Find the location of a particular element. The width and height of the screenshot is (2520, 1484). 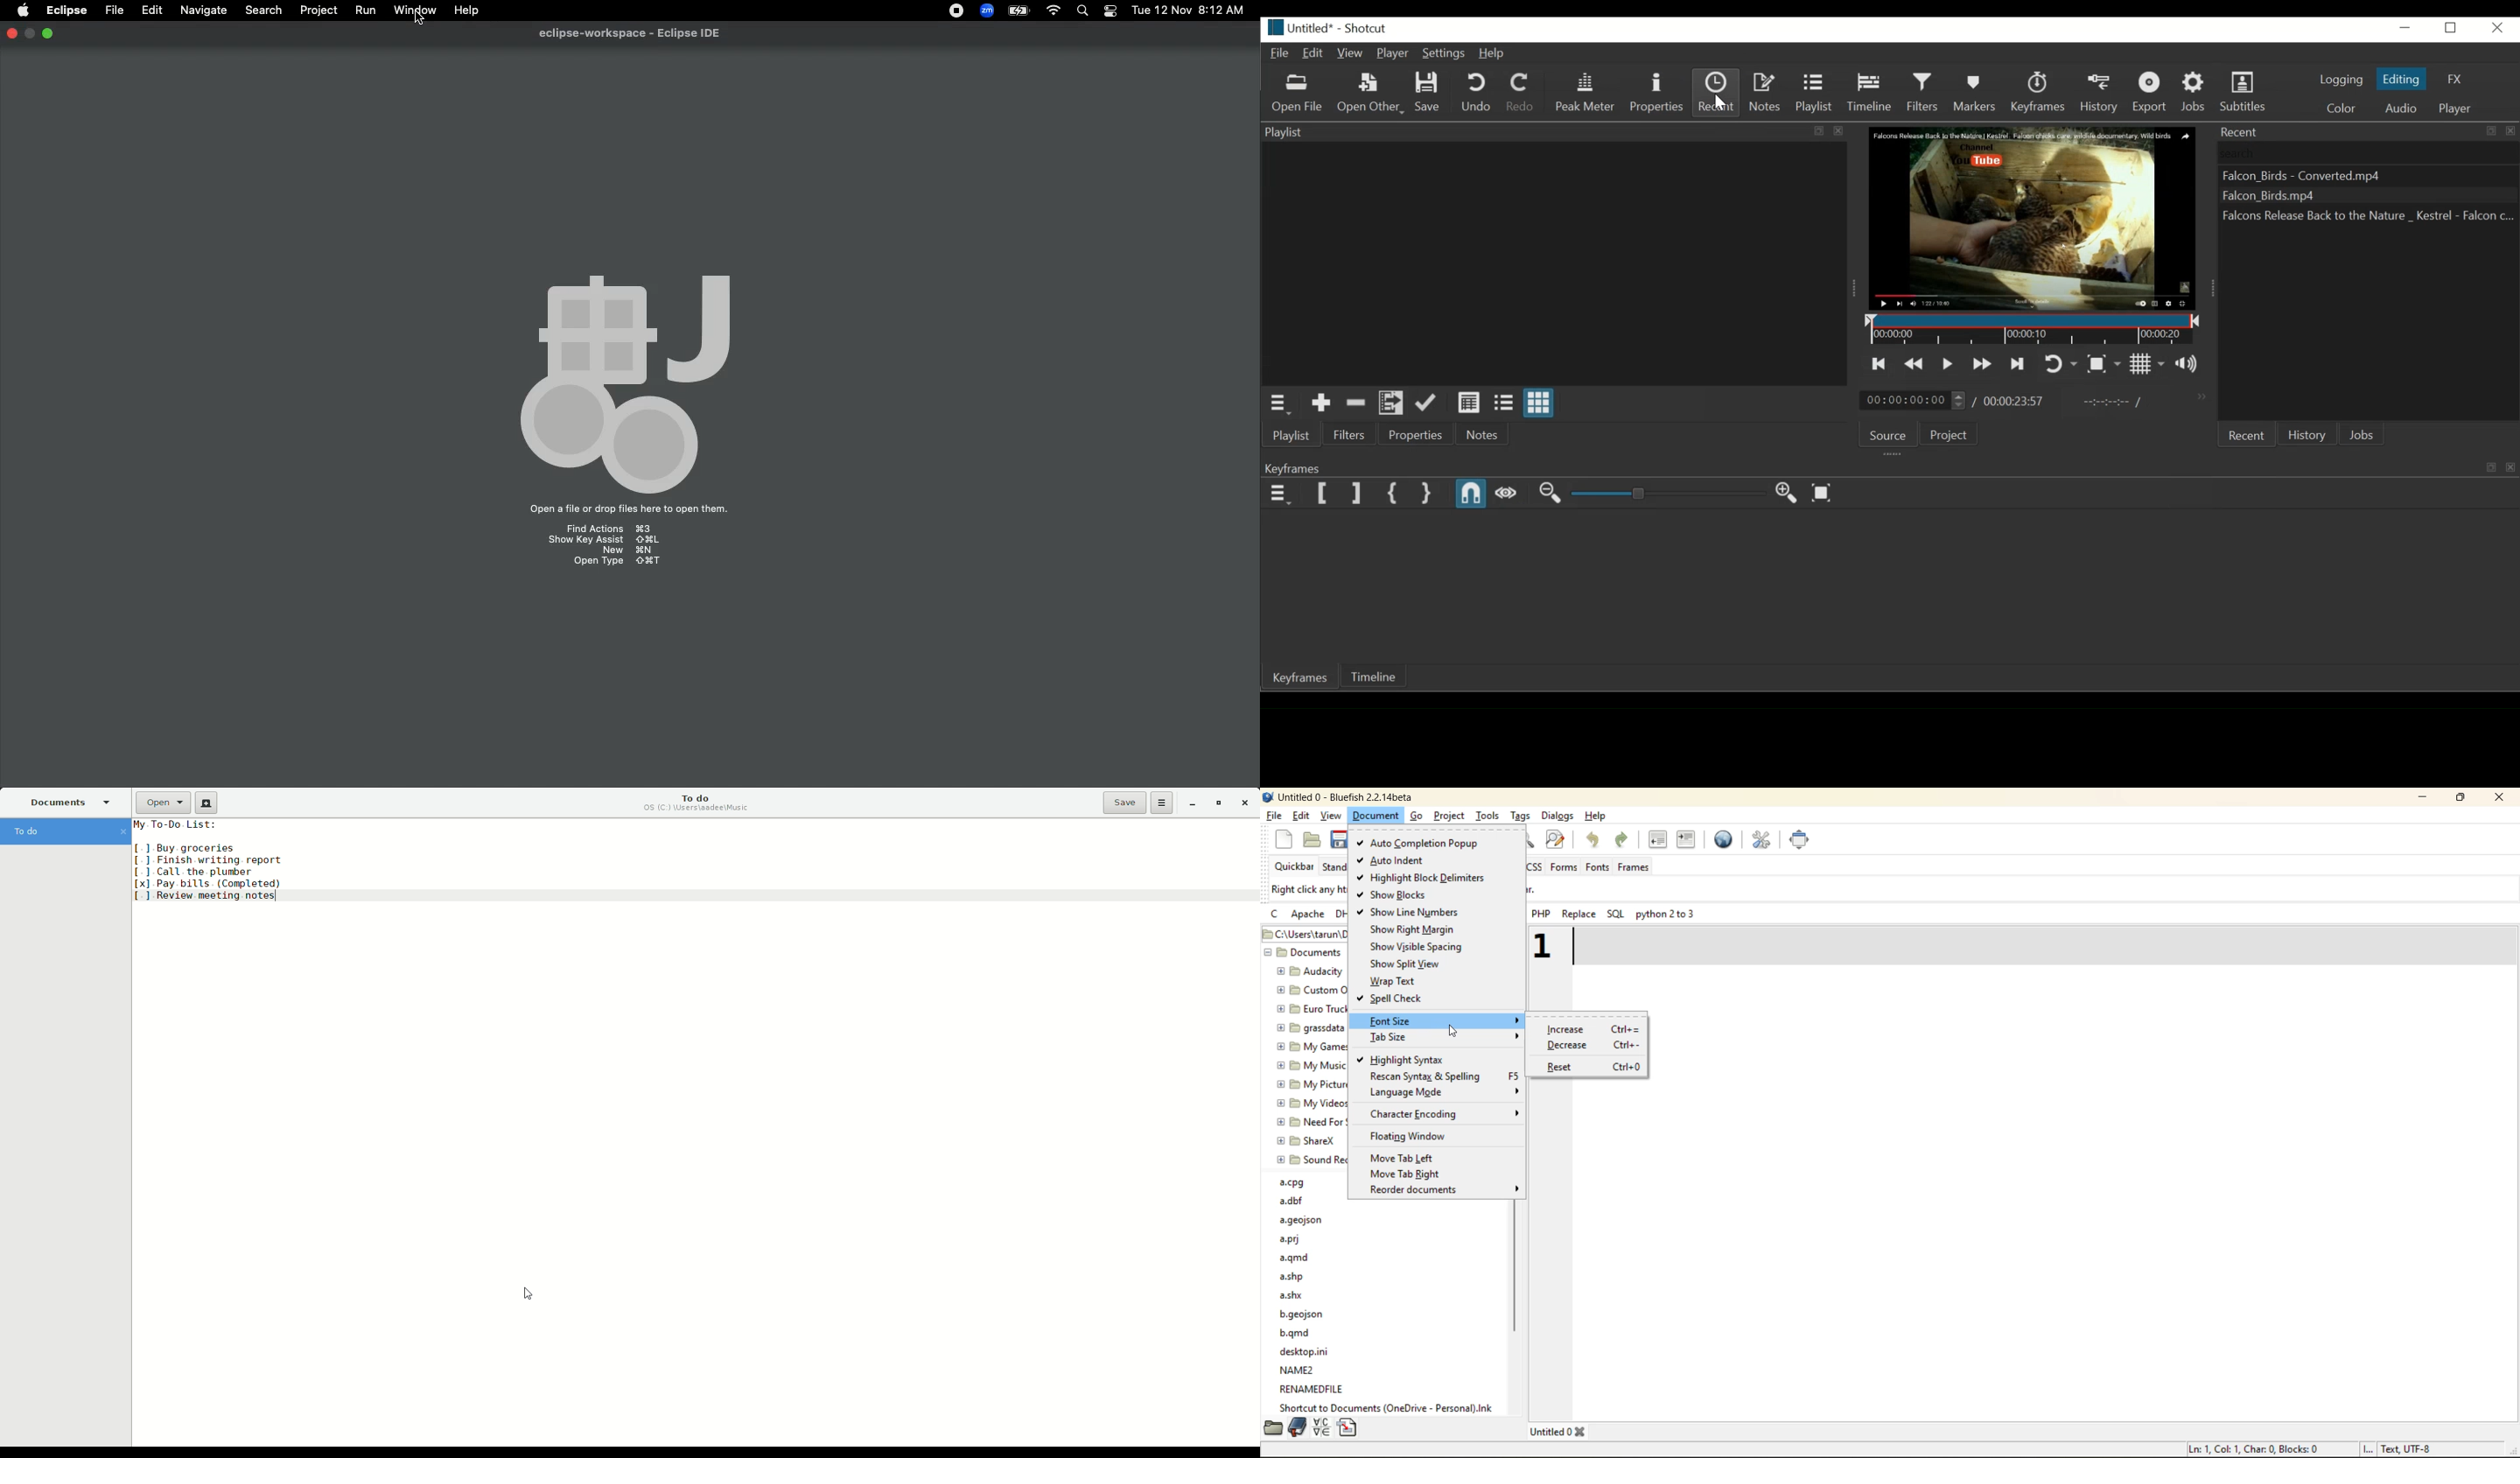

indent is located at coordinates (1689, 840).